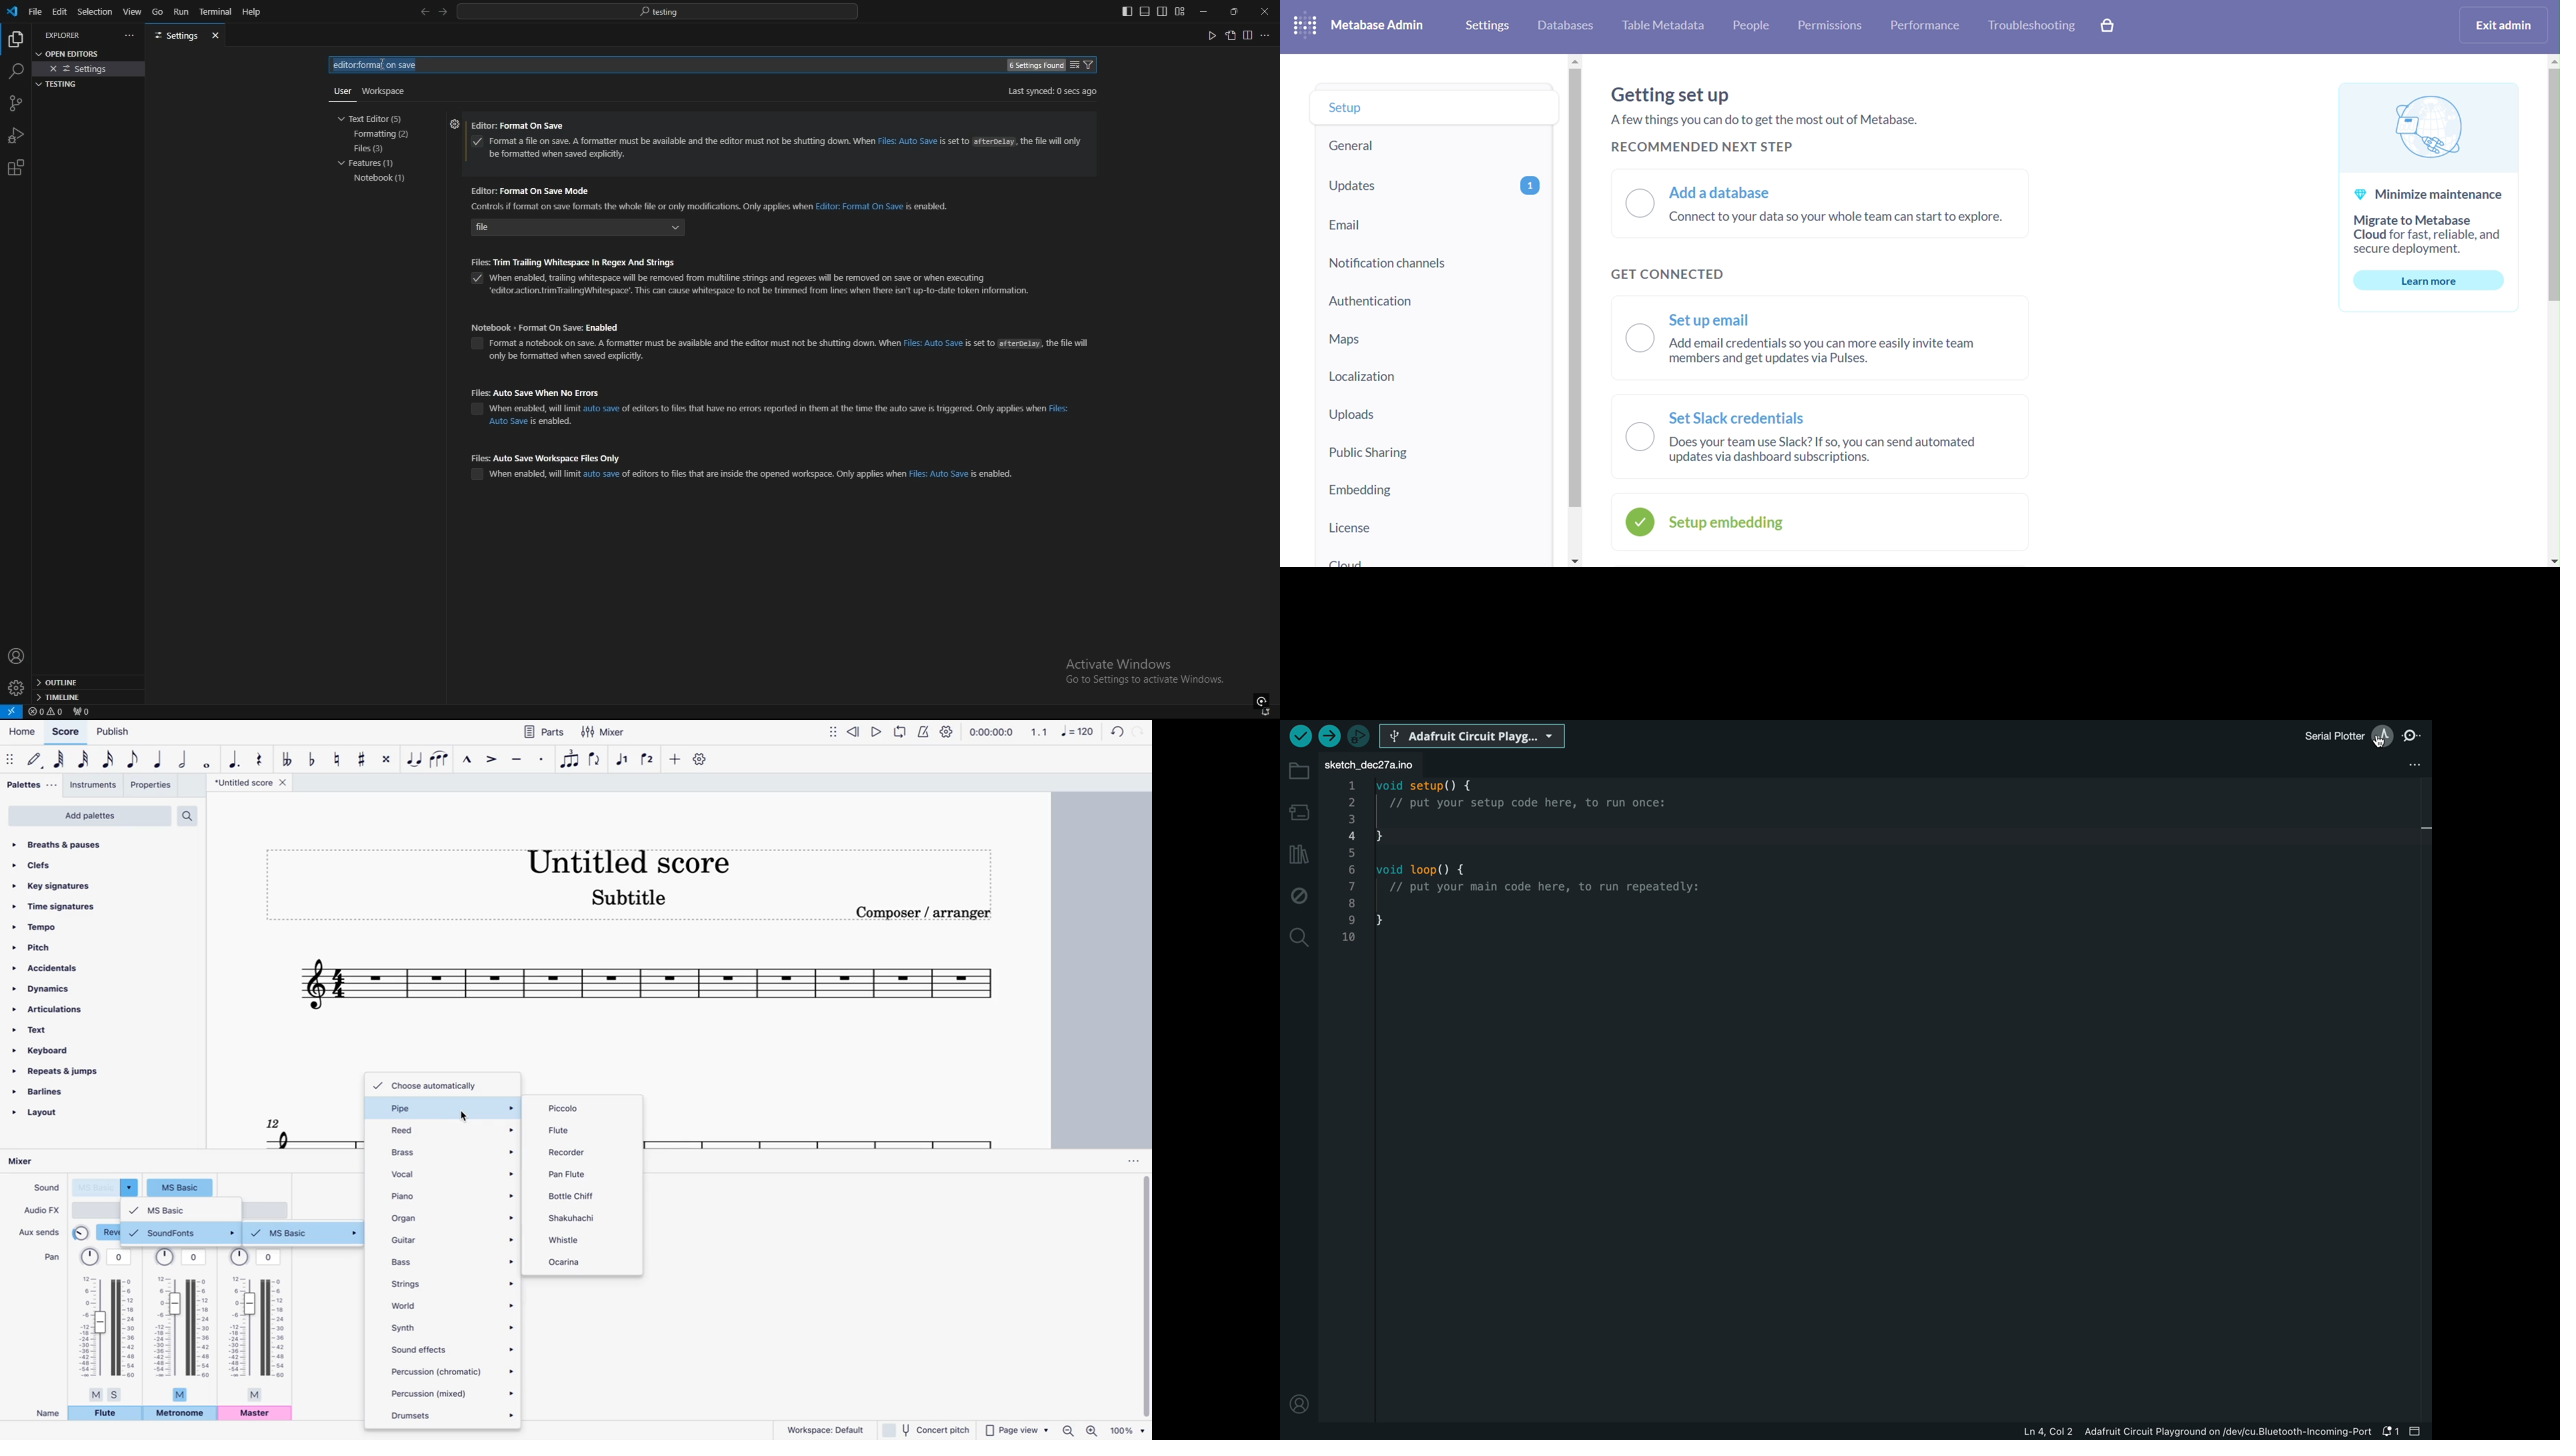 Image resolution: width=2576 pixels, height=1456 pixels. What do you see at coordinates (73, 865) in the screenshot?
I see `clefs` at bounding box center [73, 865].